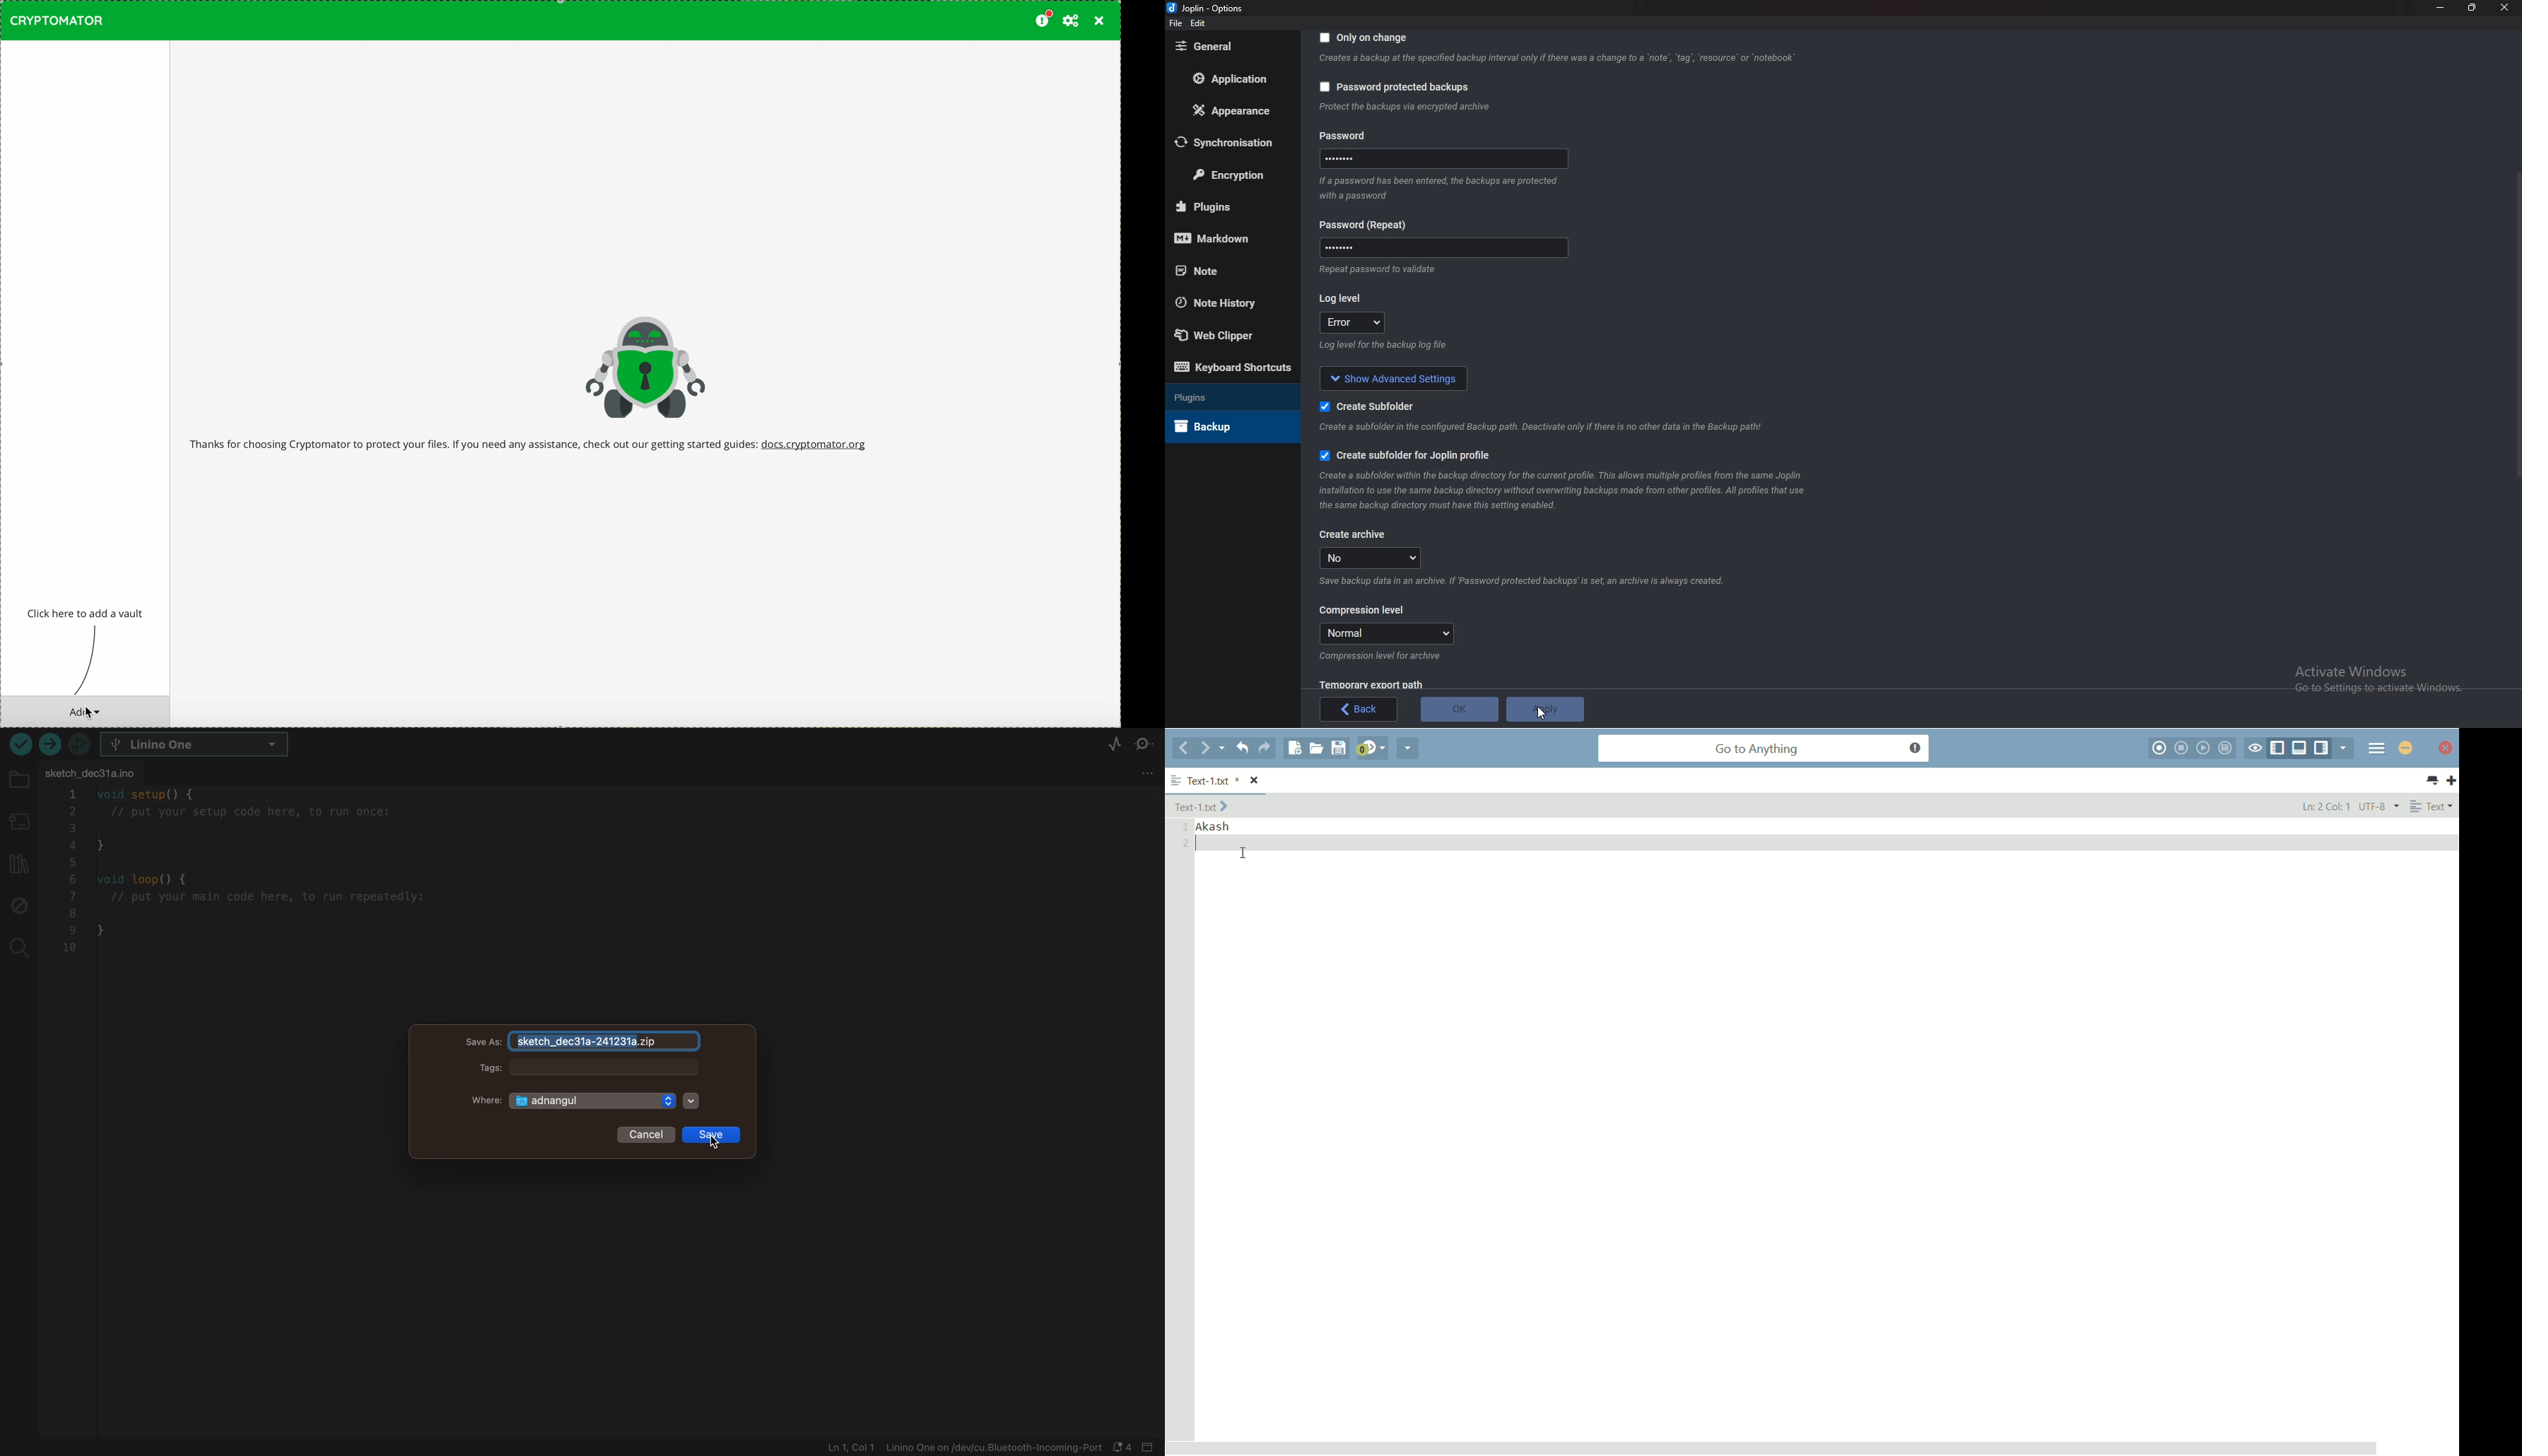 This screenshot has height=1456, width=2548. Describe the element at coordinates (1225, 399) in the screenshot. I see `Plugins` at that location.